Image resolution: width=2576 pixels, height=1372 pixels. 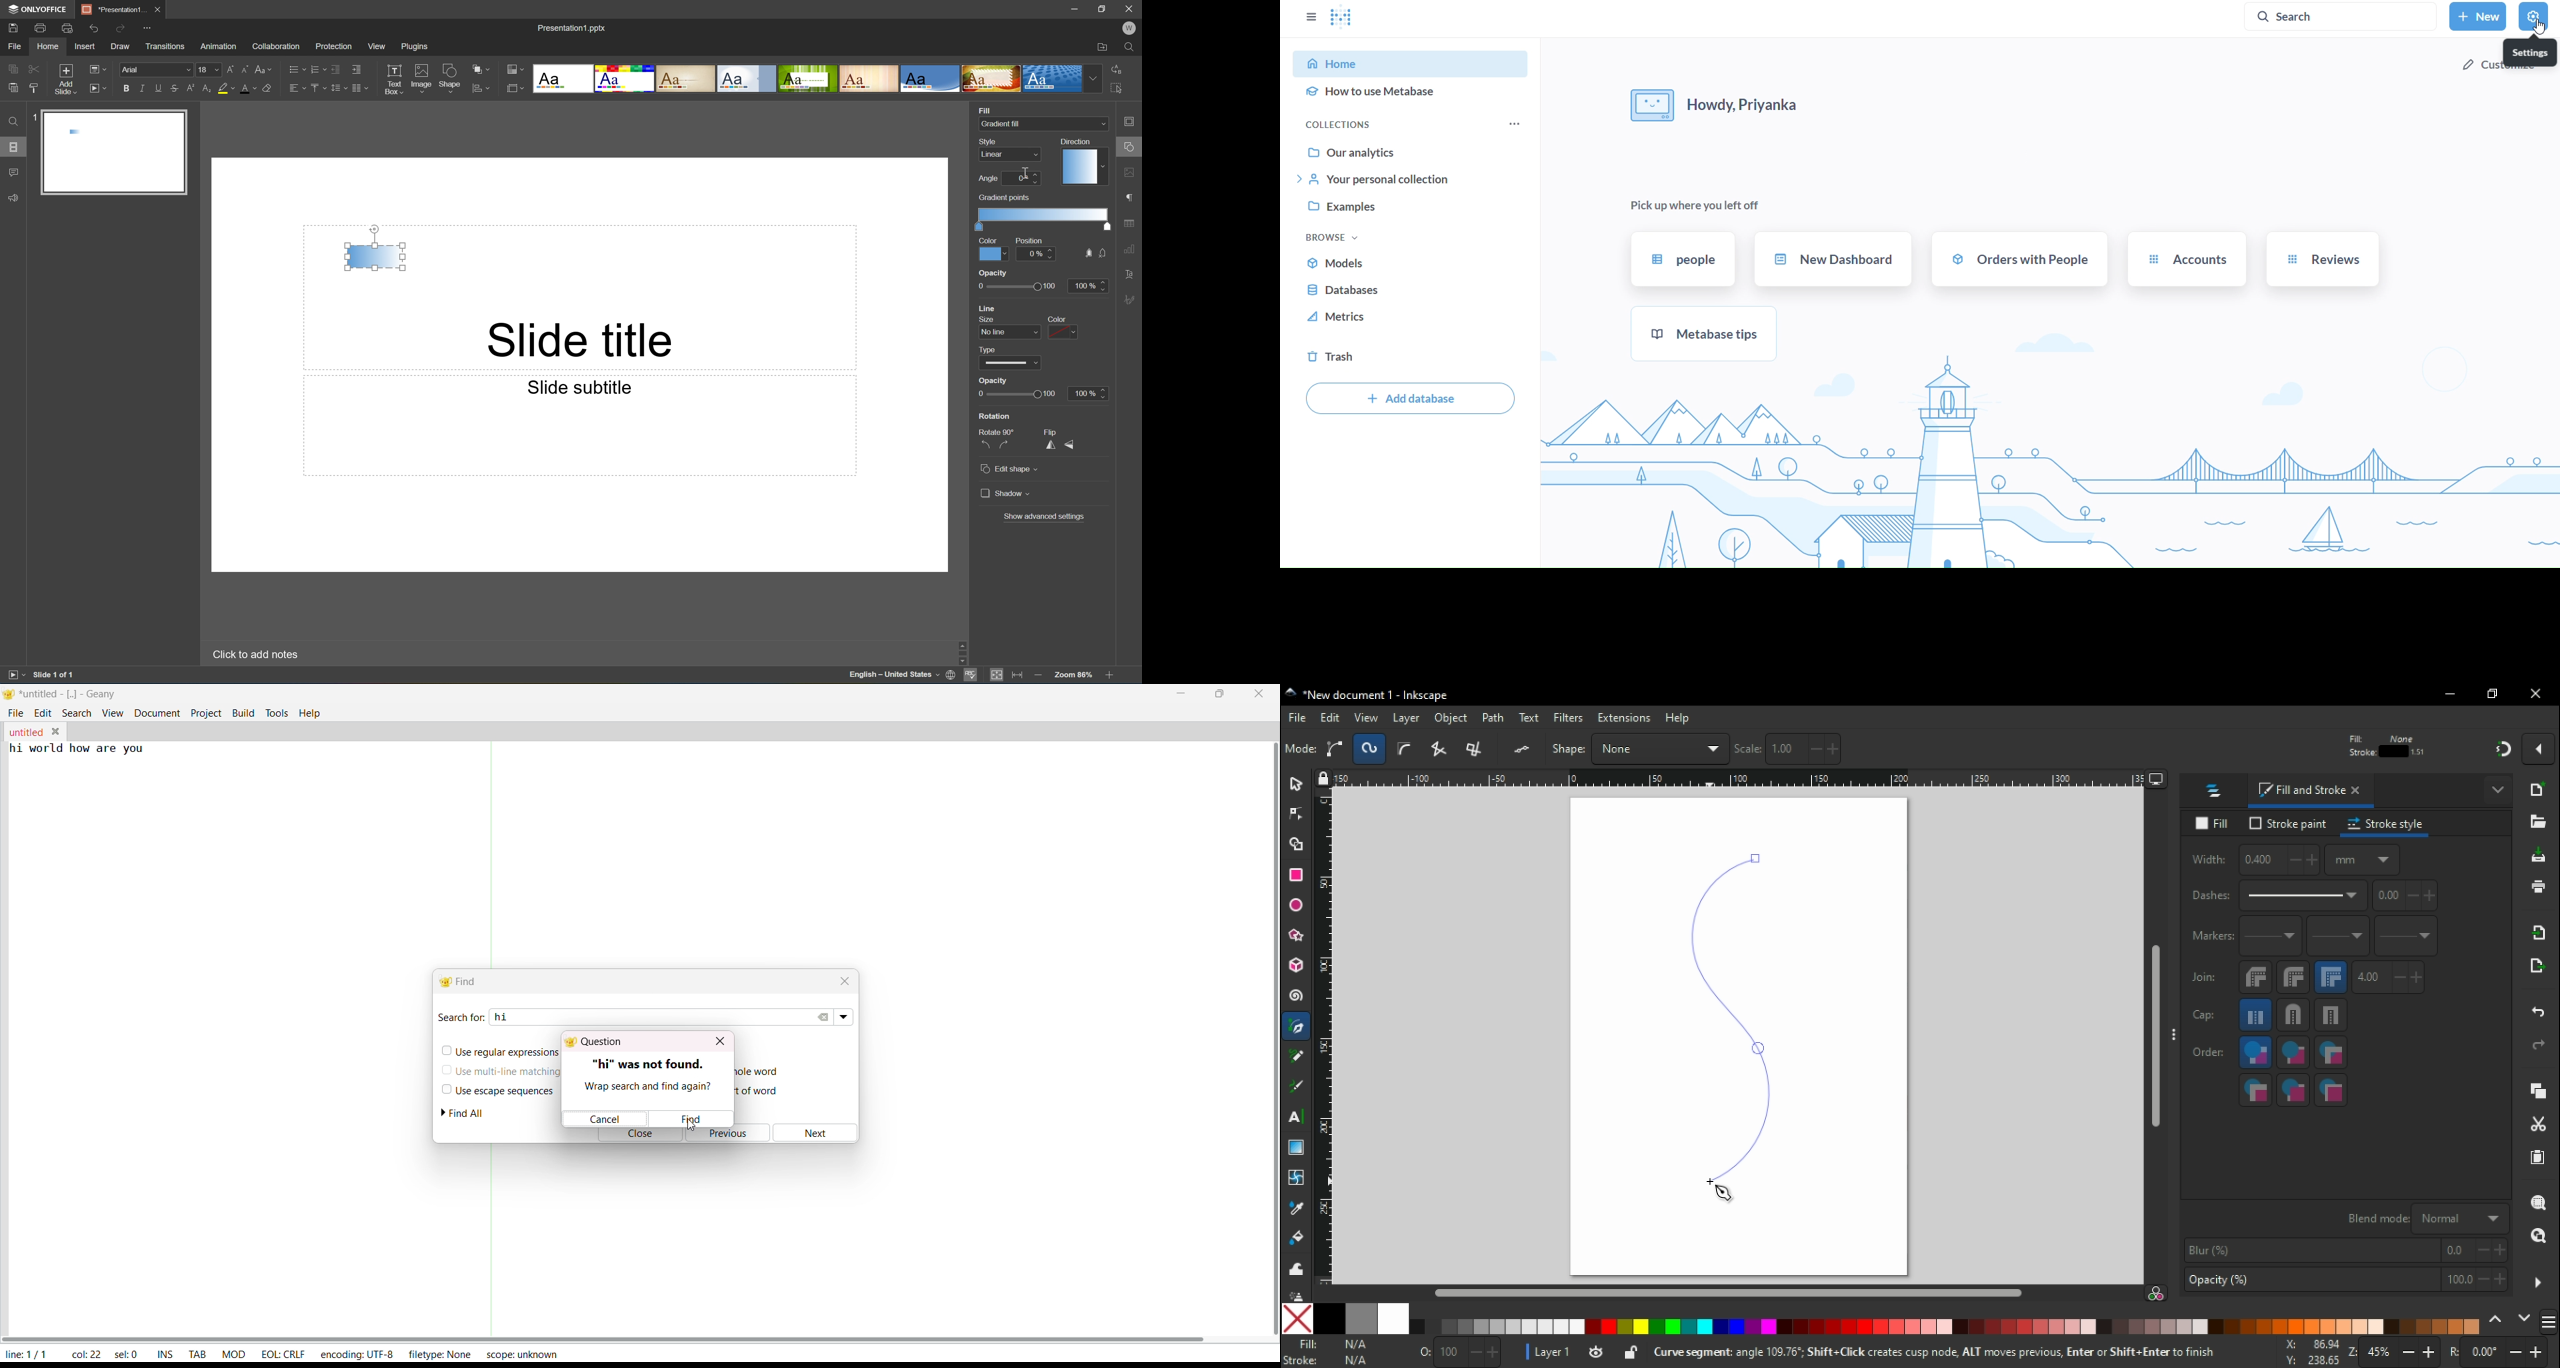 I want to click on Print preview, so click(x=67, y=28).